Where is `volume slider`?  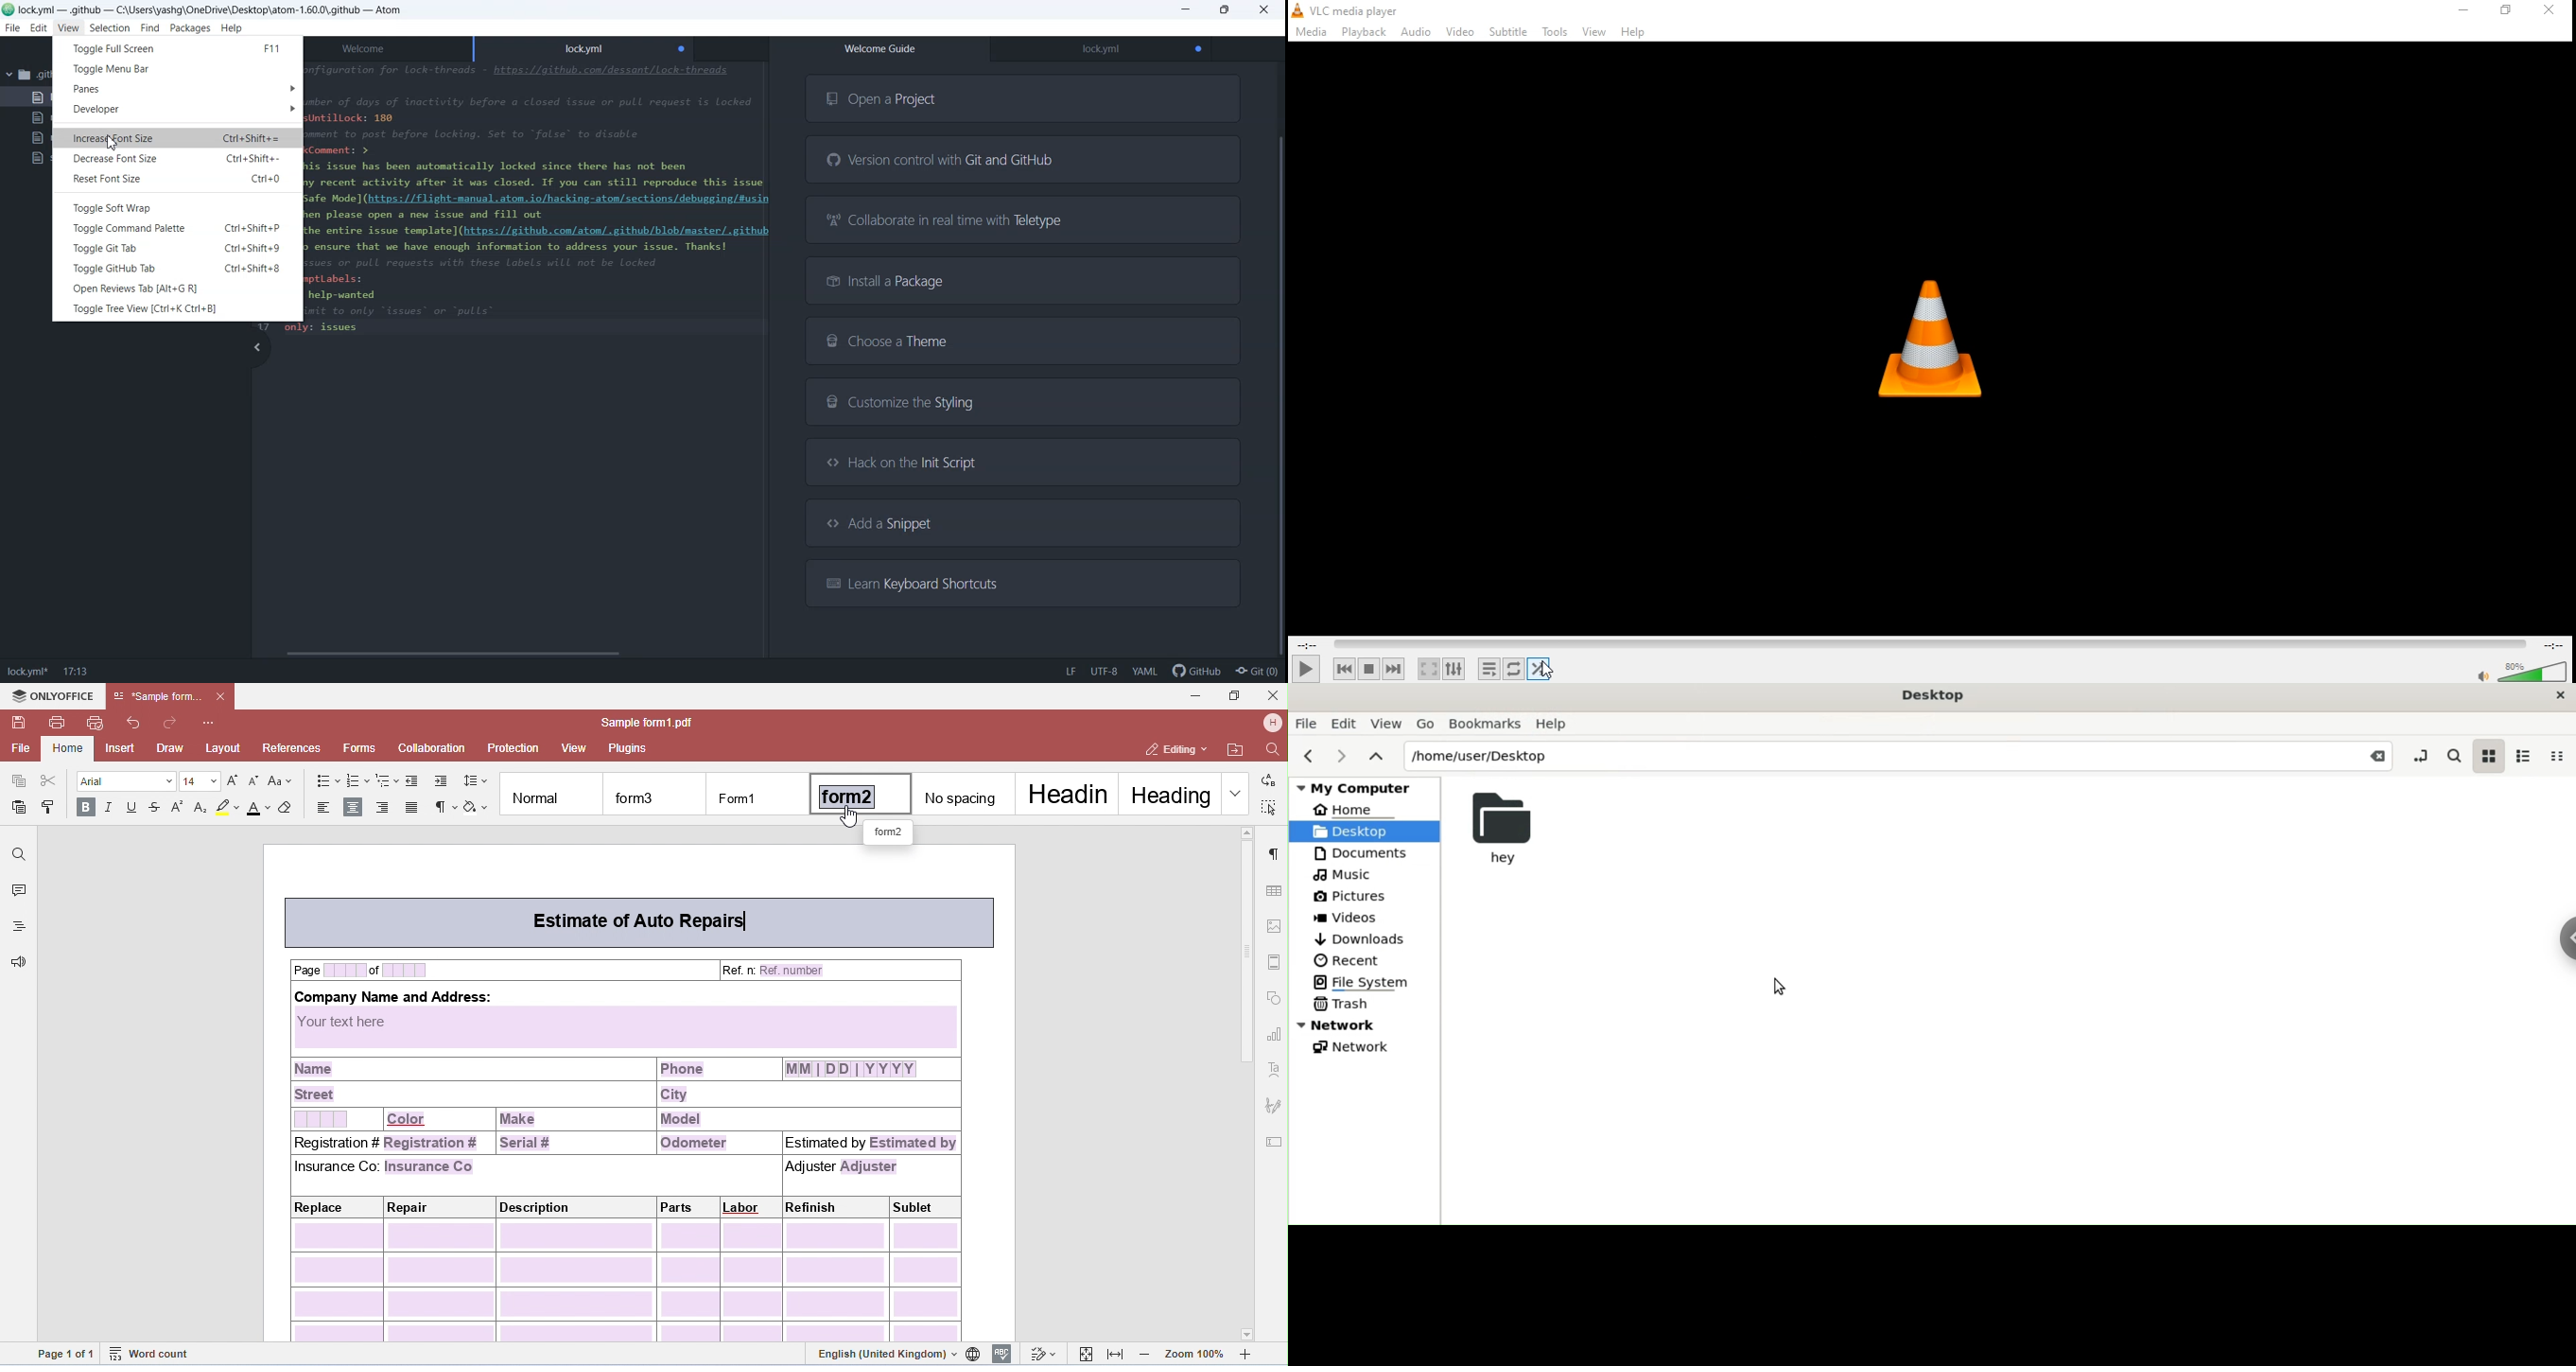
volume slider is located at coordinates (2533, 668).